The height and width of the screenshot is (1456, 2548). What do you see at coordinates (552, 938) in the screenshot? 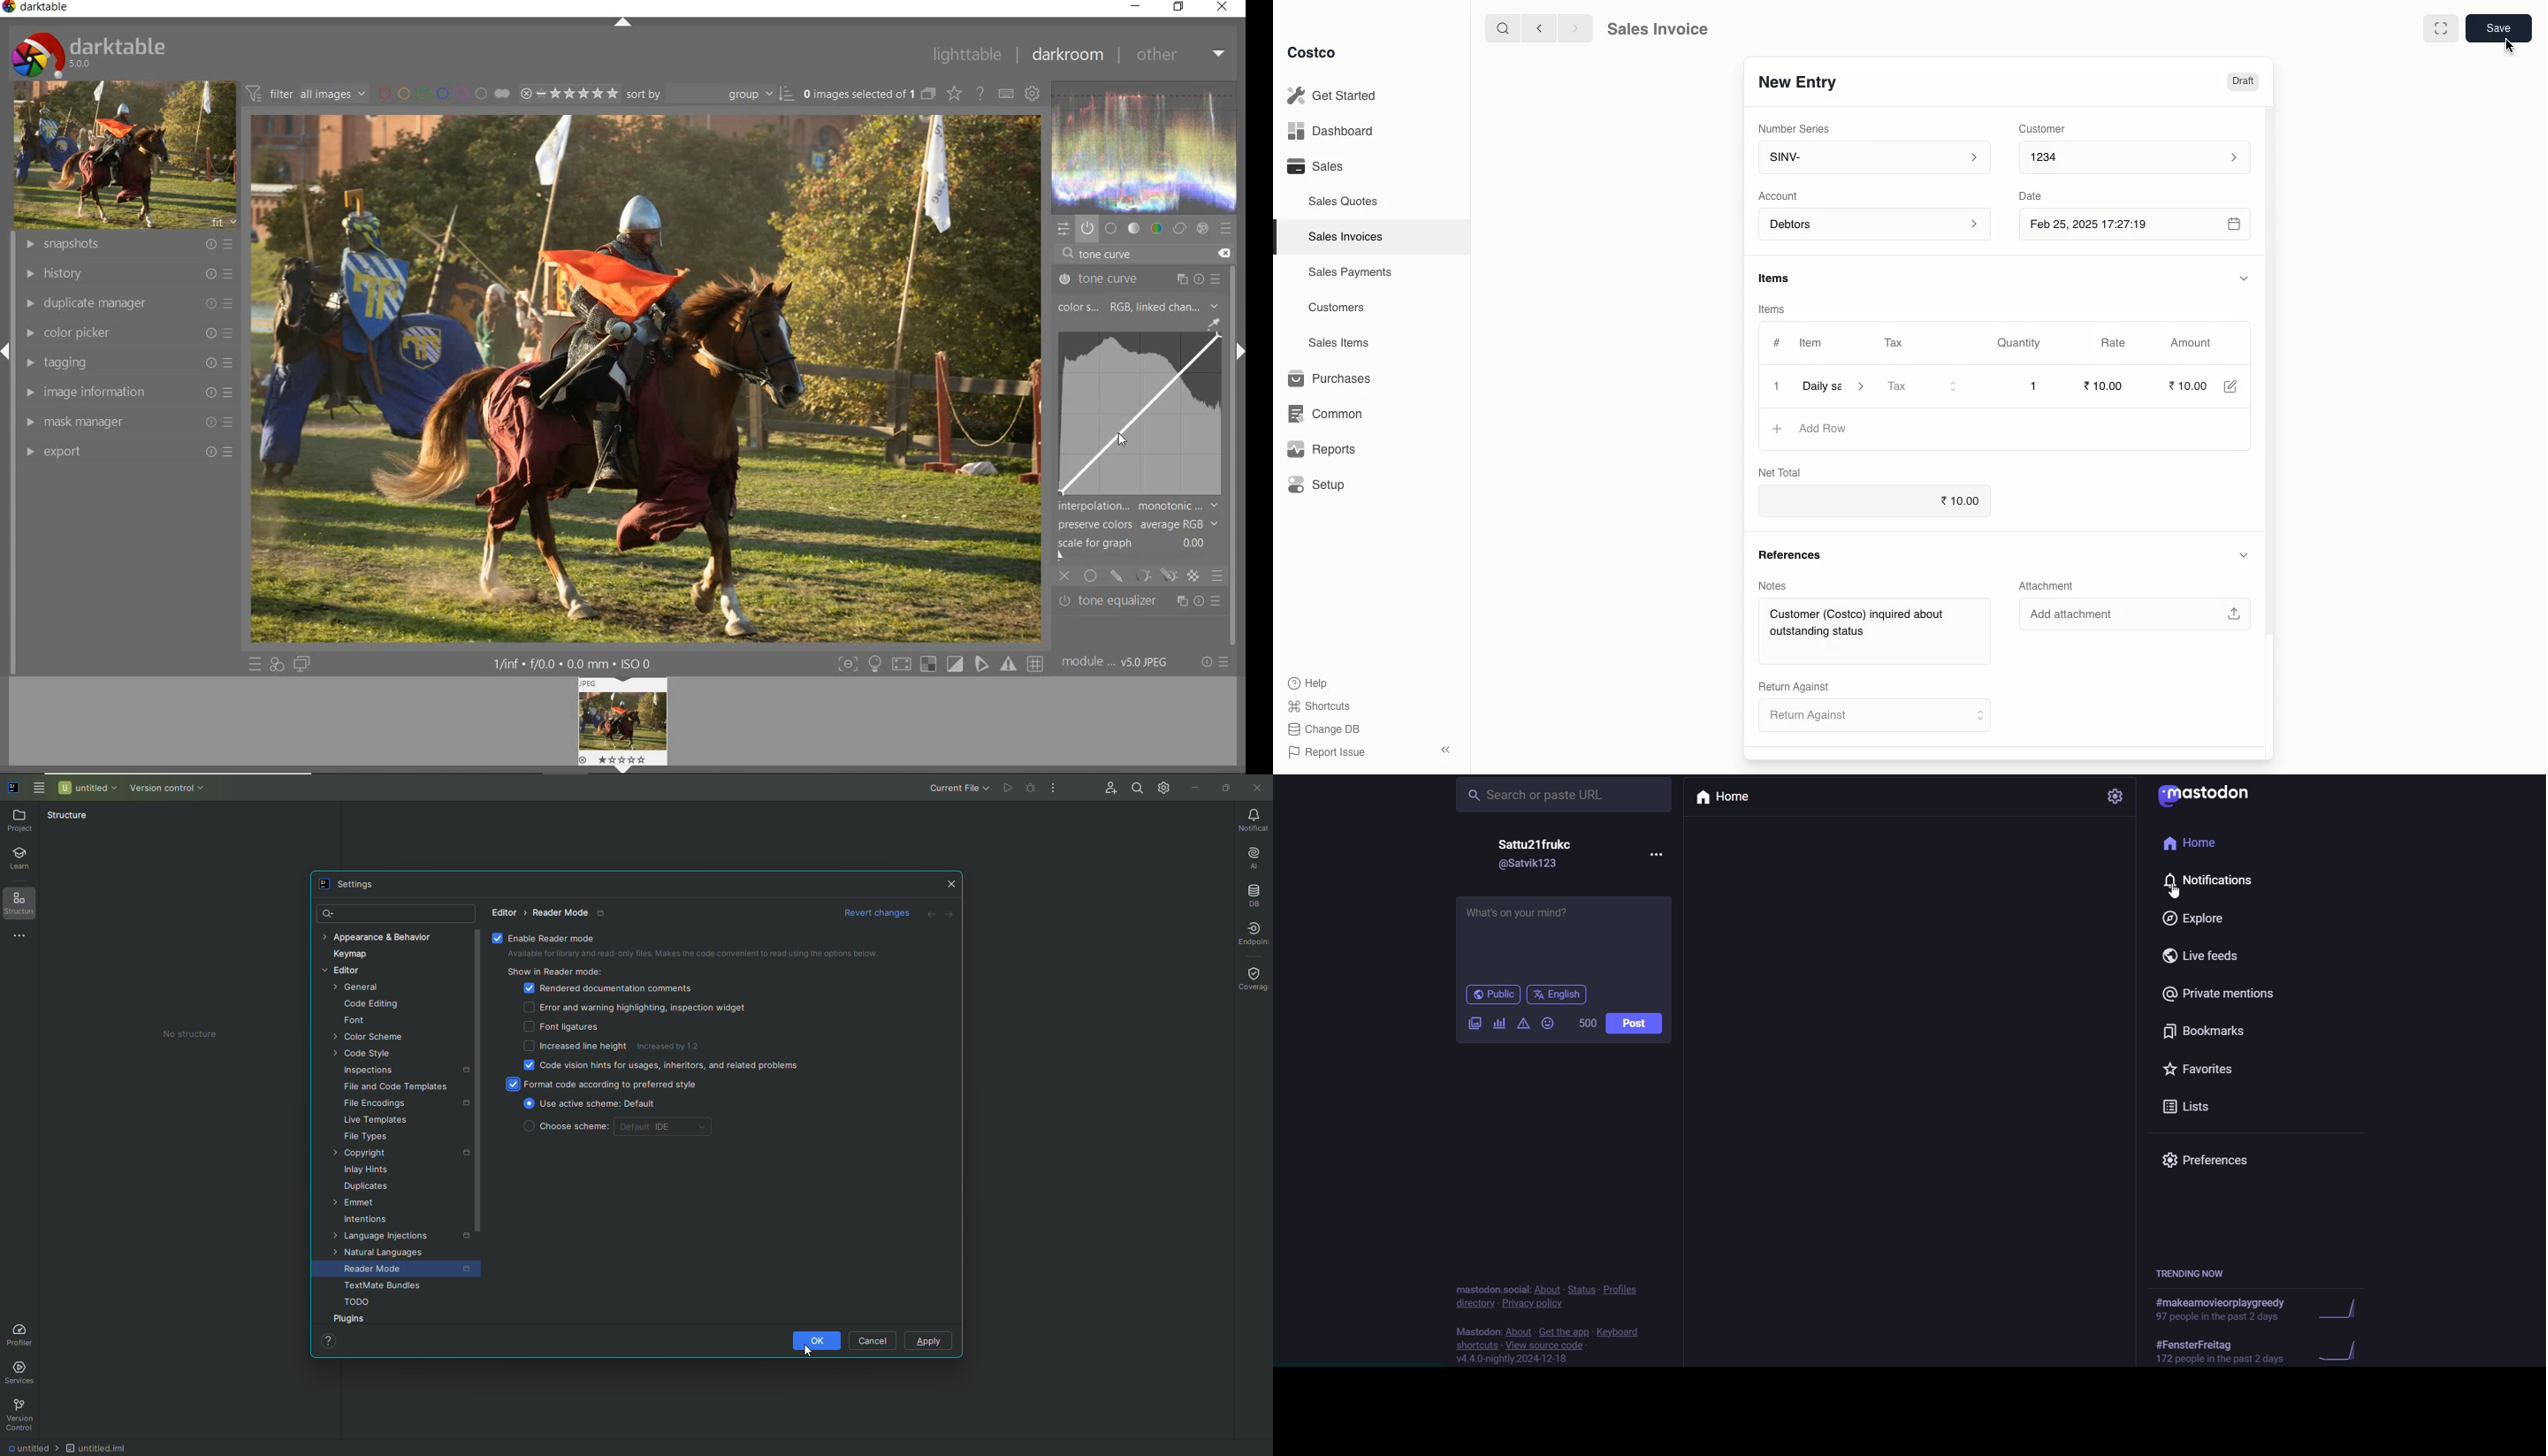
I see `Enable reader mode` at bounding box center [552, 938].